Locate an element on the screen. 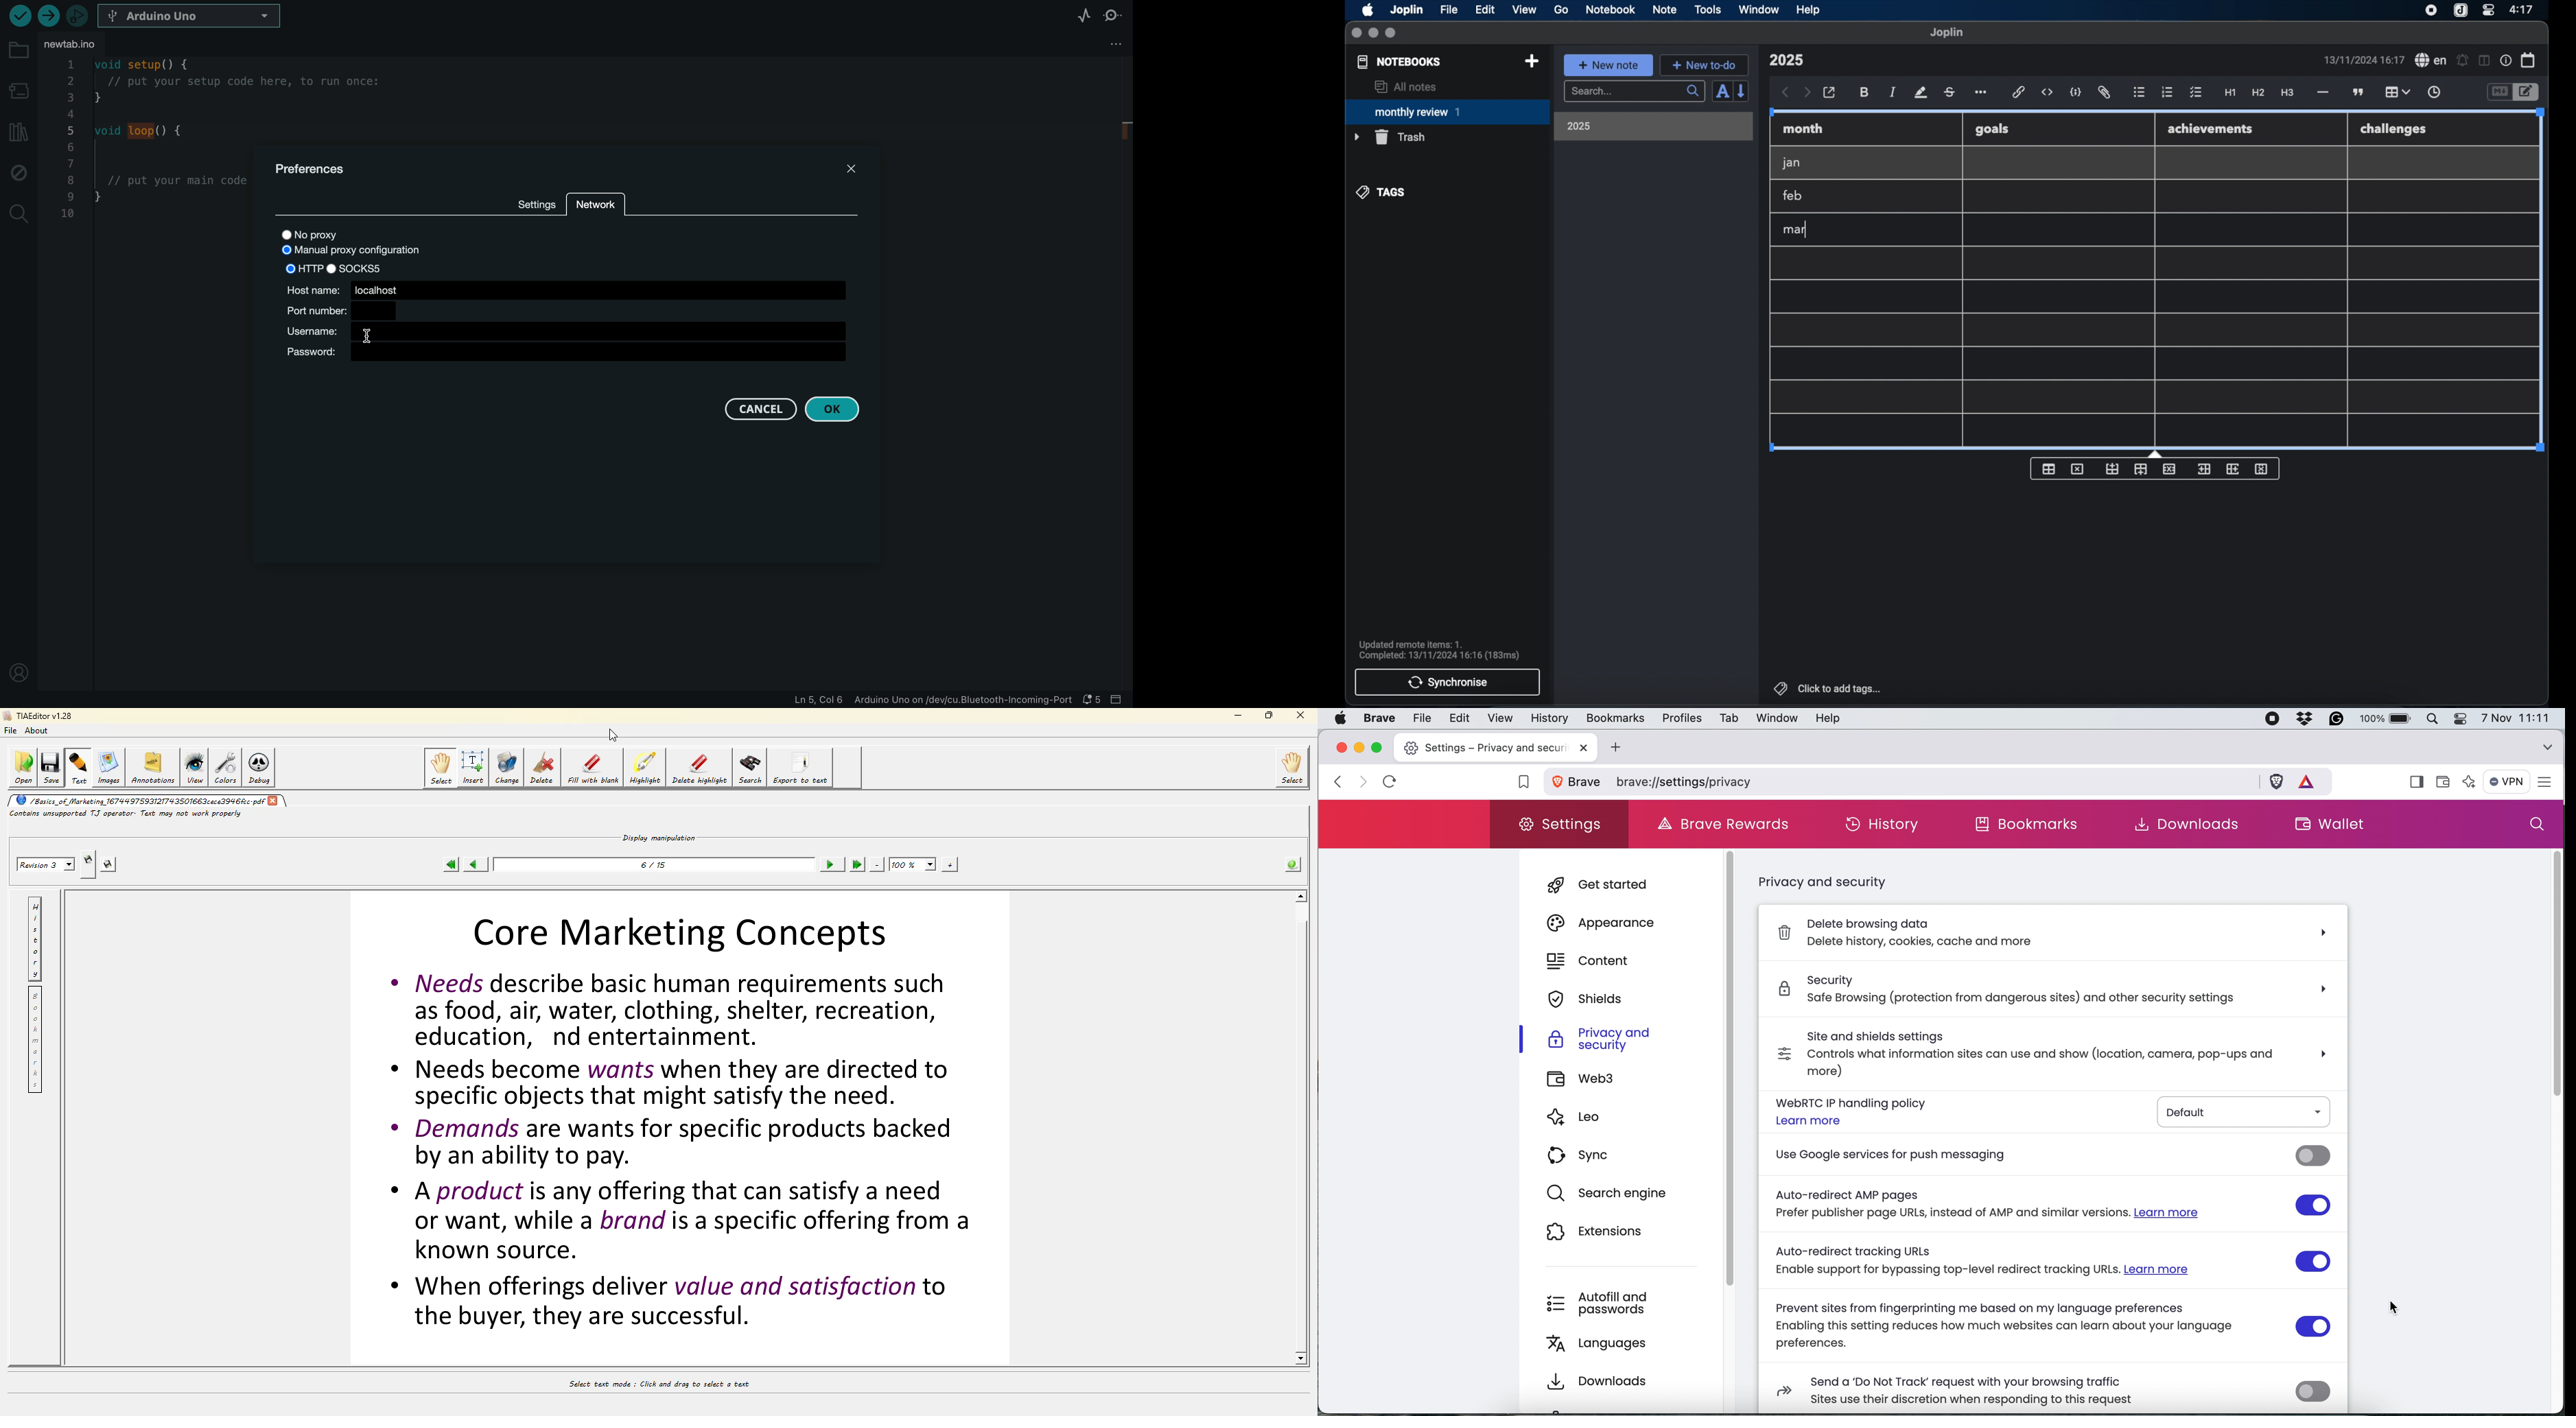 This screenshot has height=1428, width=2576. horizontal rule is located at coordinates (2322, 92).